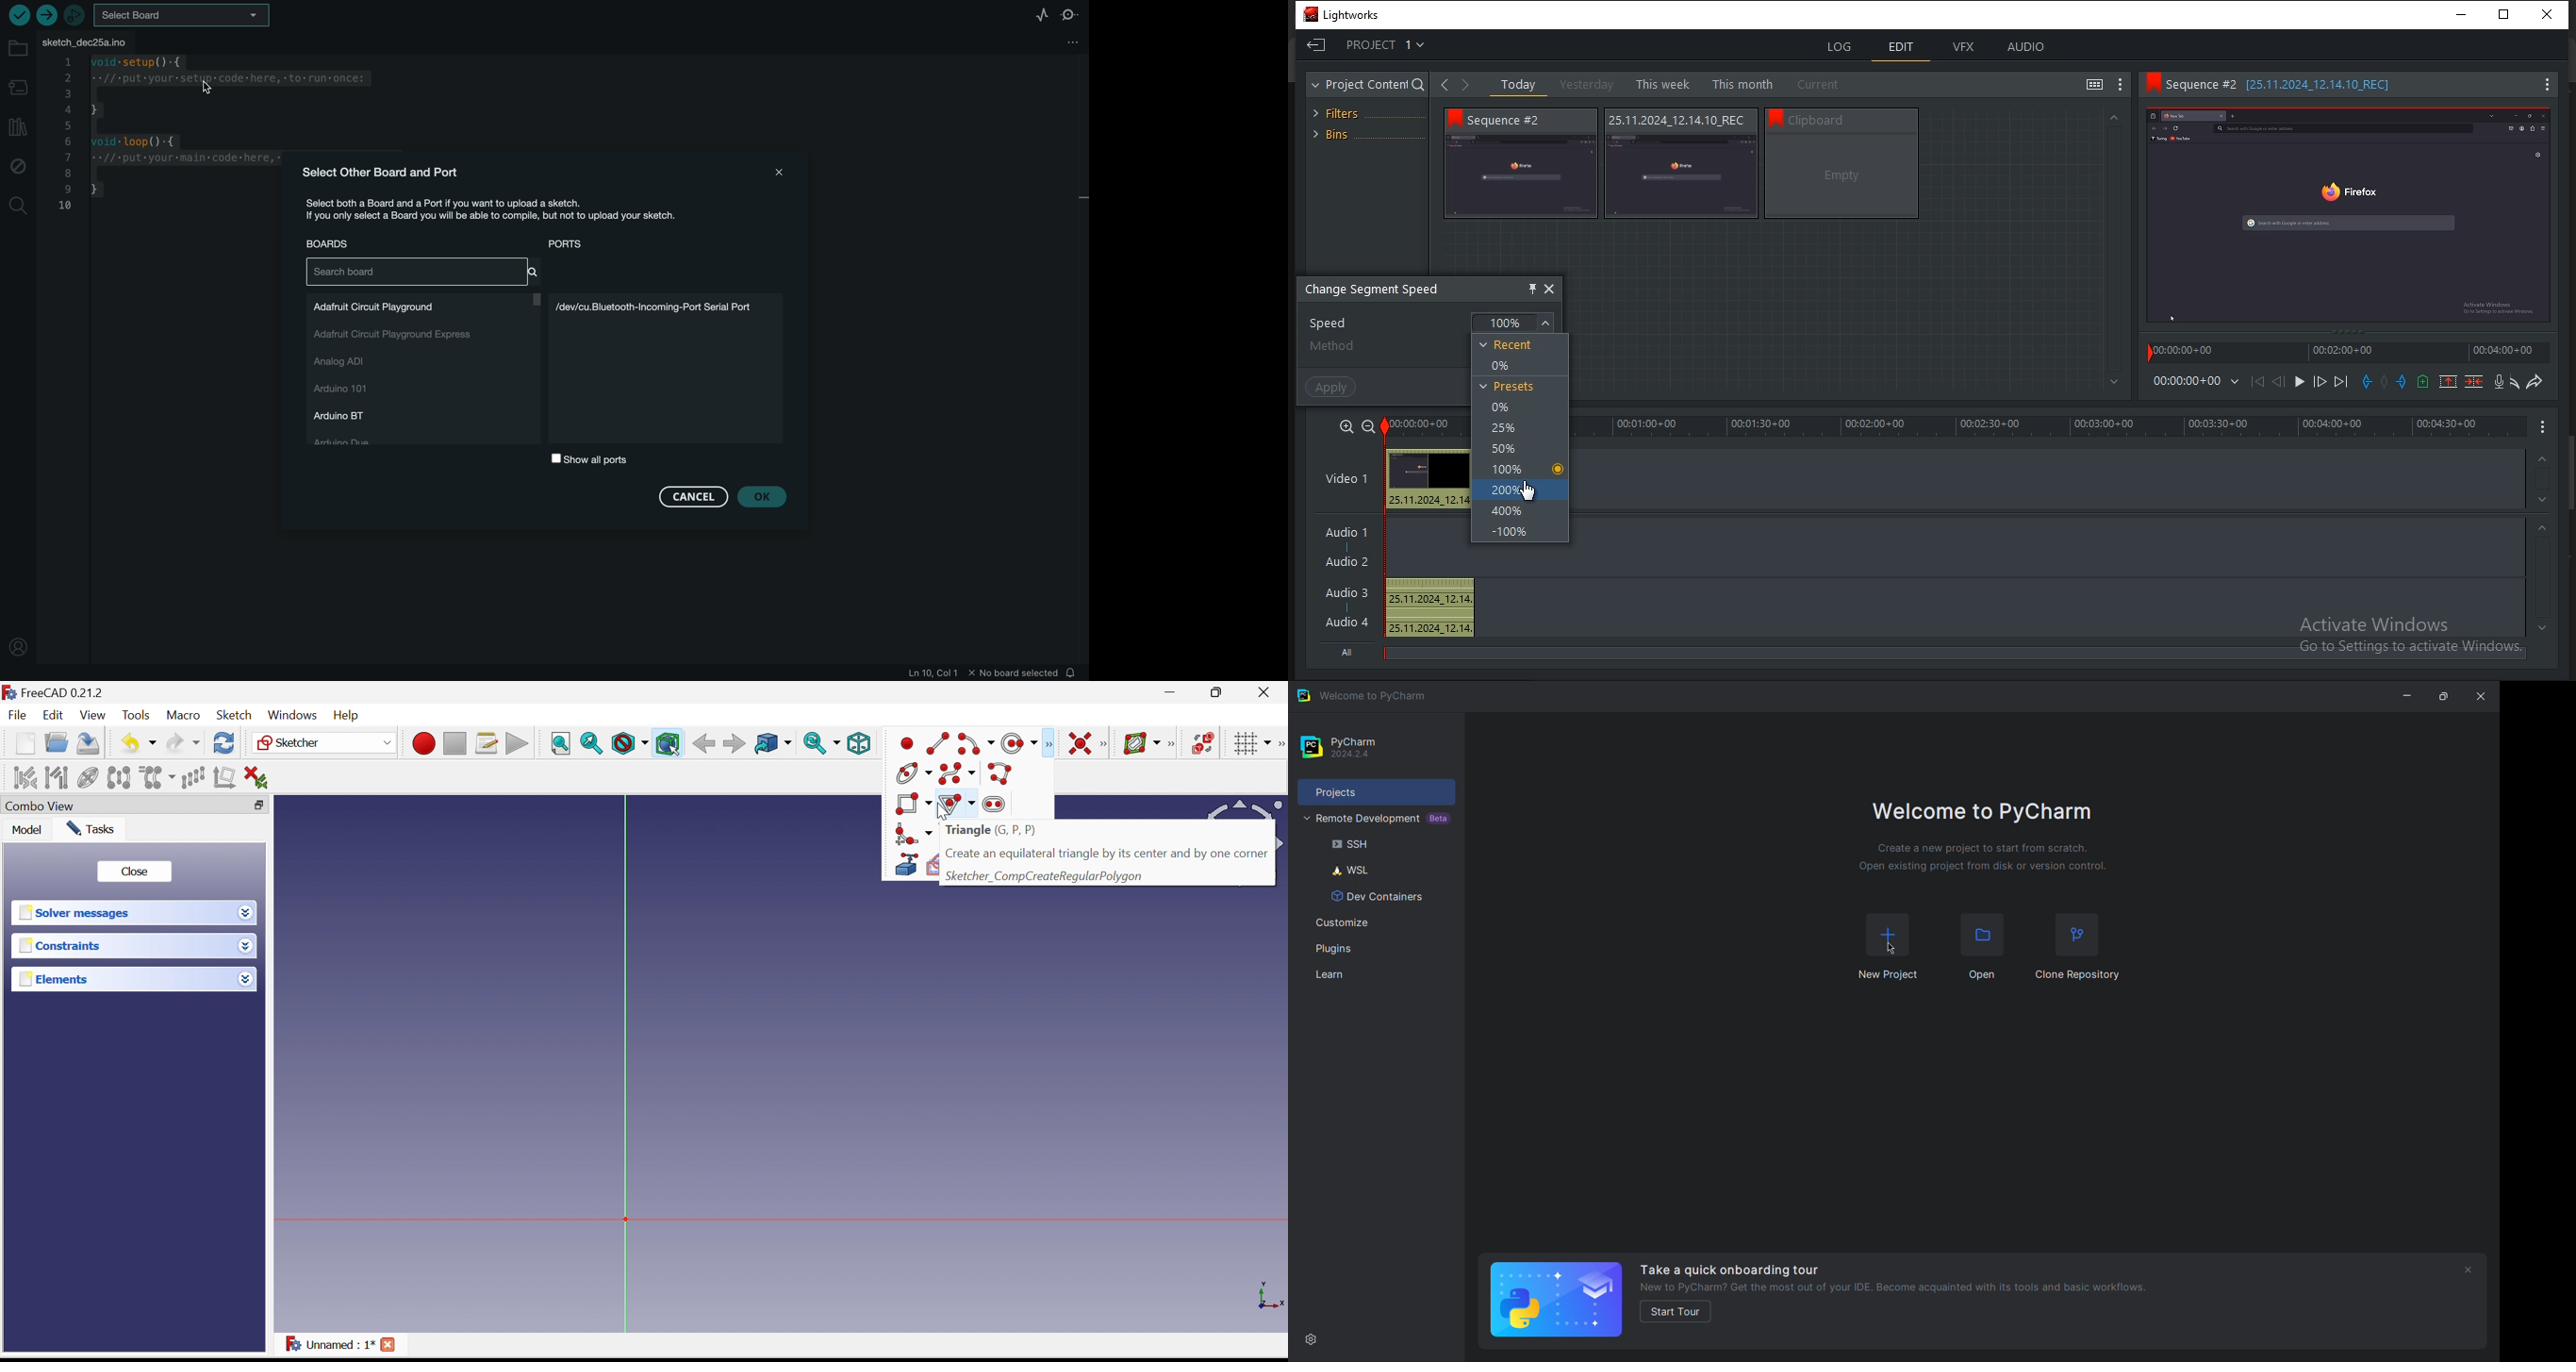 The width and height of the screenshot is (2576, 1372). Describe the element at coordinates (2468, 13) in the screenshot. I see `minimize` at that location.